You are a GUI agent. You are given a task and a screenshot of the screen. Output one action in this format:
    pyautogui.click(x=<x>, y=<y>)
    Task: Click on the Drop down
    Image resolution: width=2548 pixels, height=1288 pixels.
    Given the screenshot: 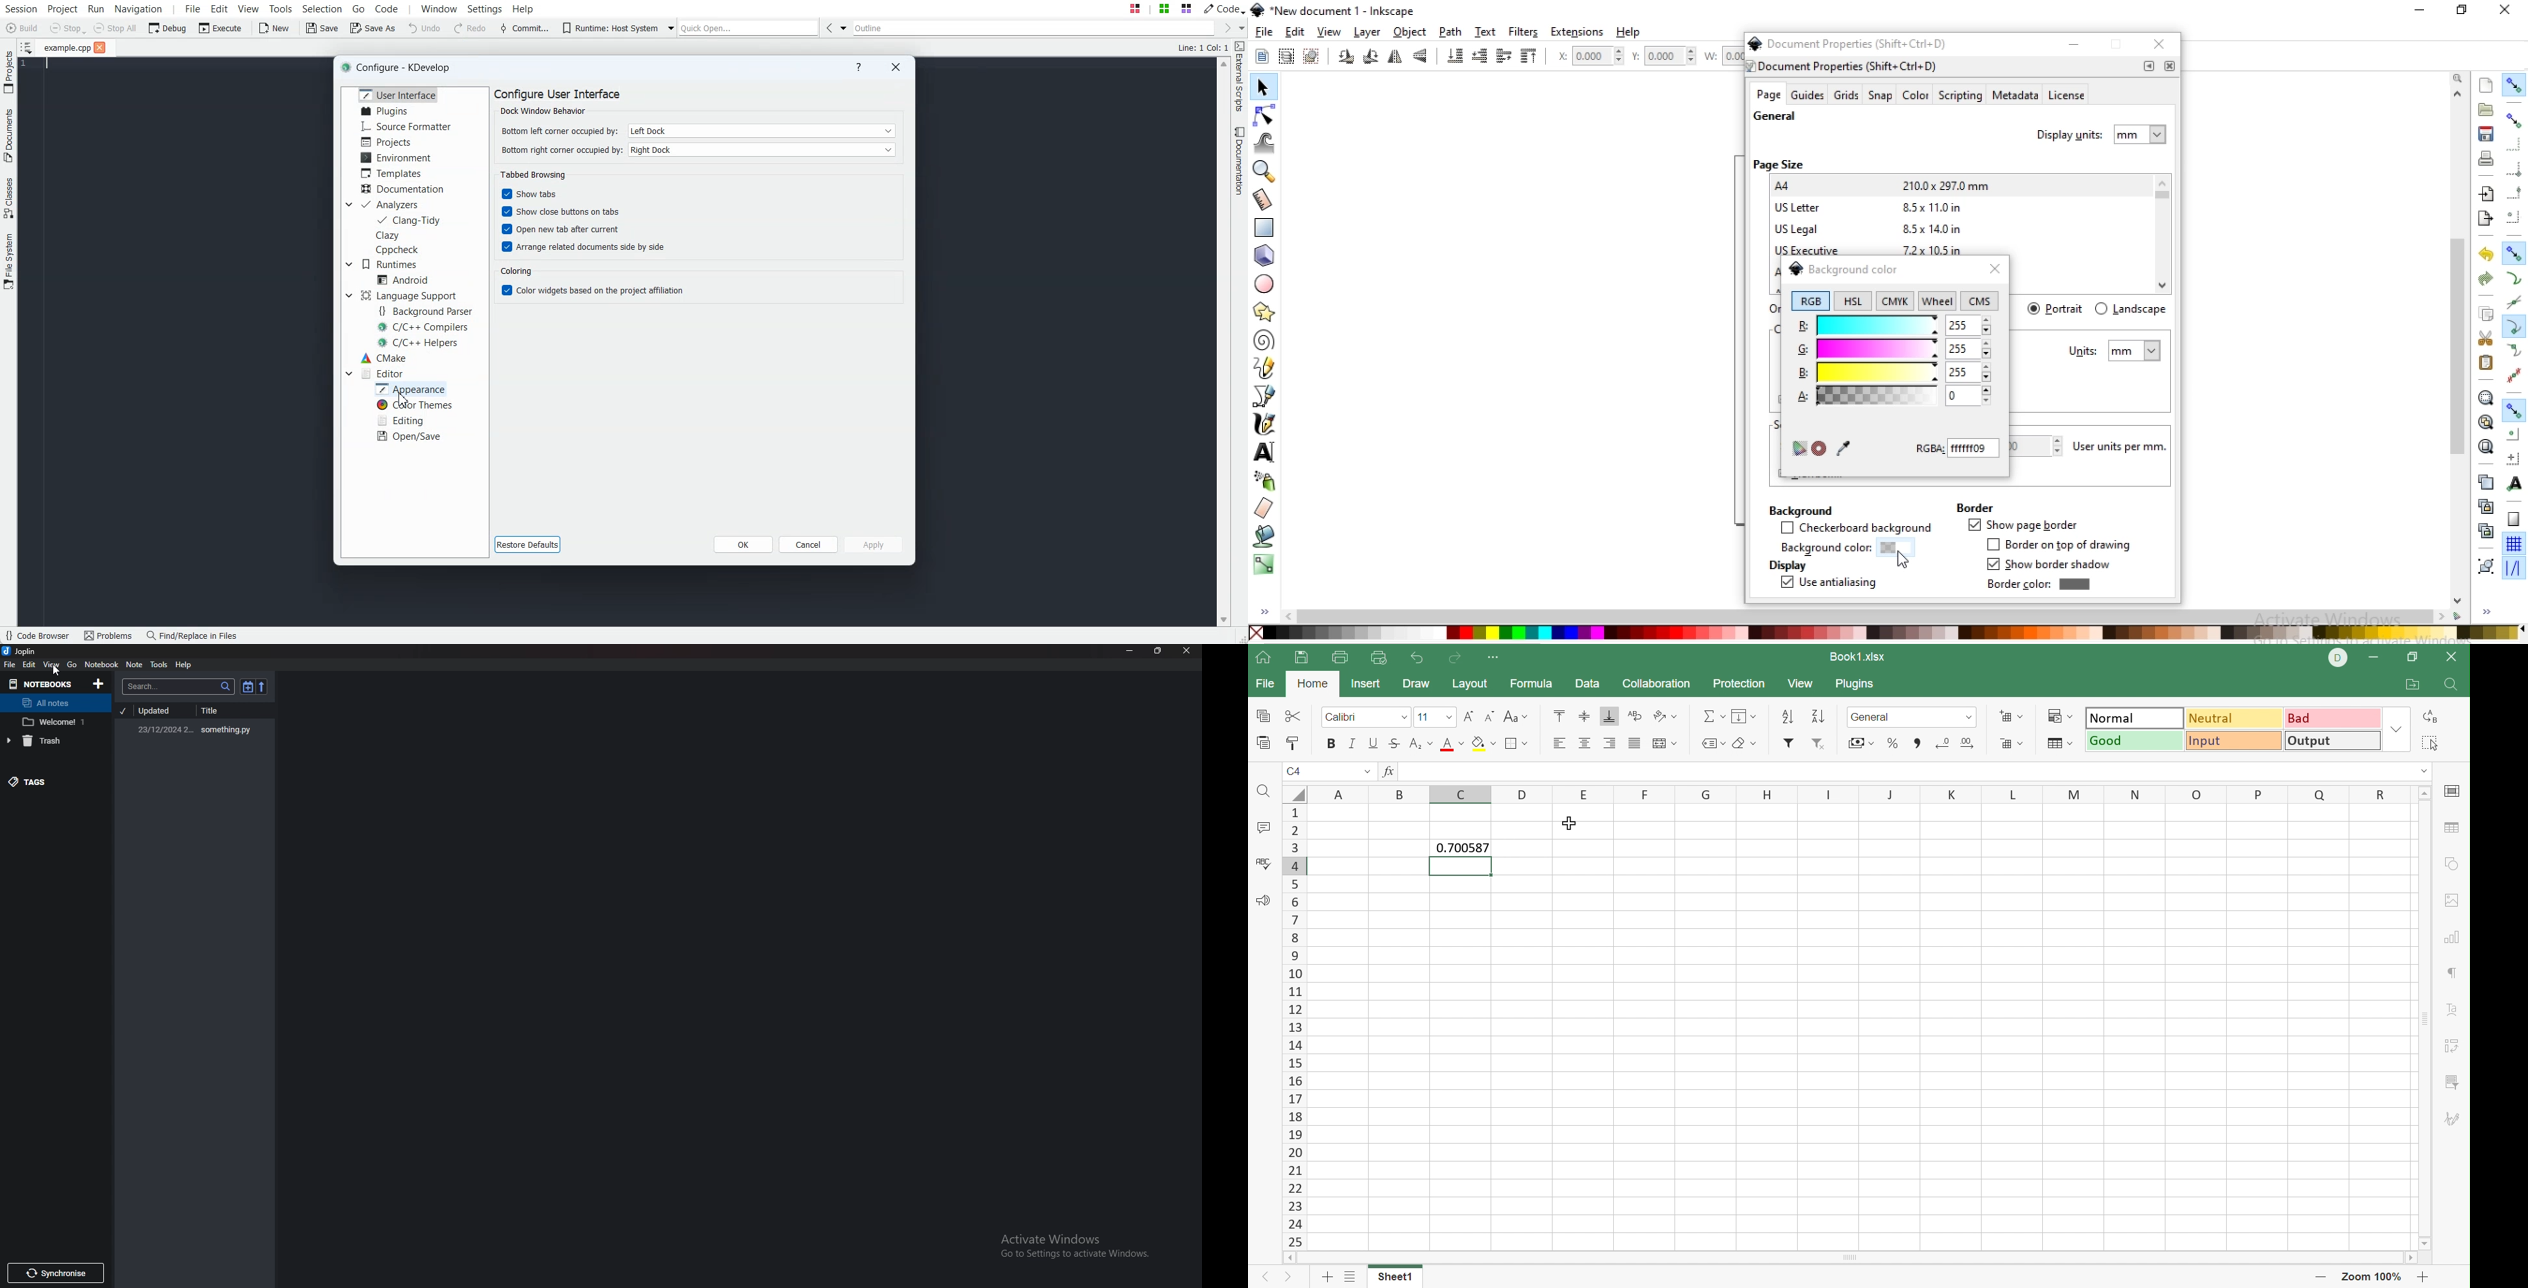 What is the action you would take?
    pyautogui.click(x=1367, y=772)
    